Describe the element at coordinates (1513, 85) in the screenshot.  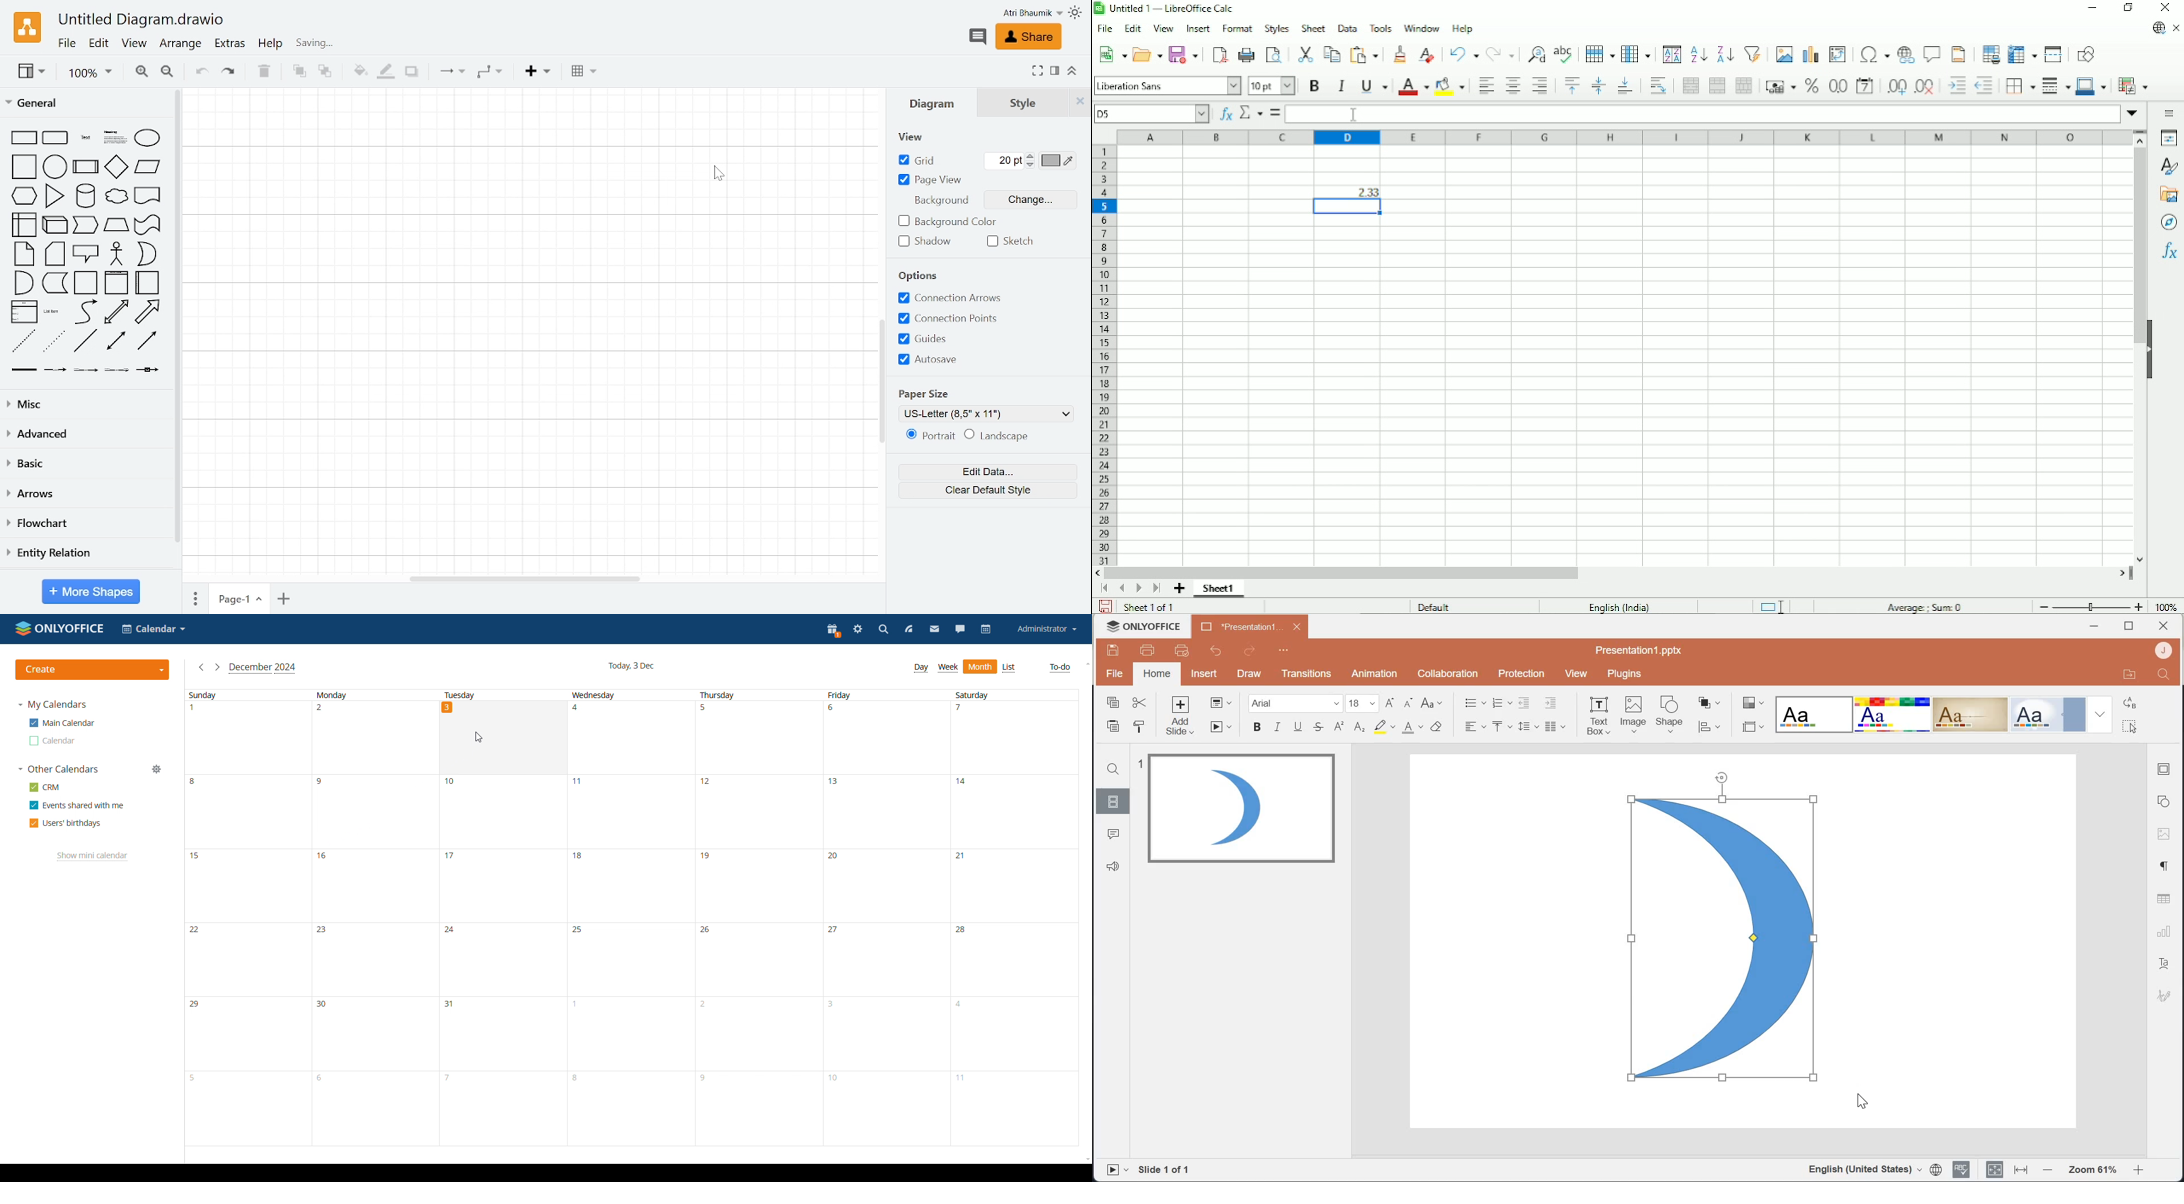
I see `Align center` at that location.